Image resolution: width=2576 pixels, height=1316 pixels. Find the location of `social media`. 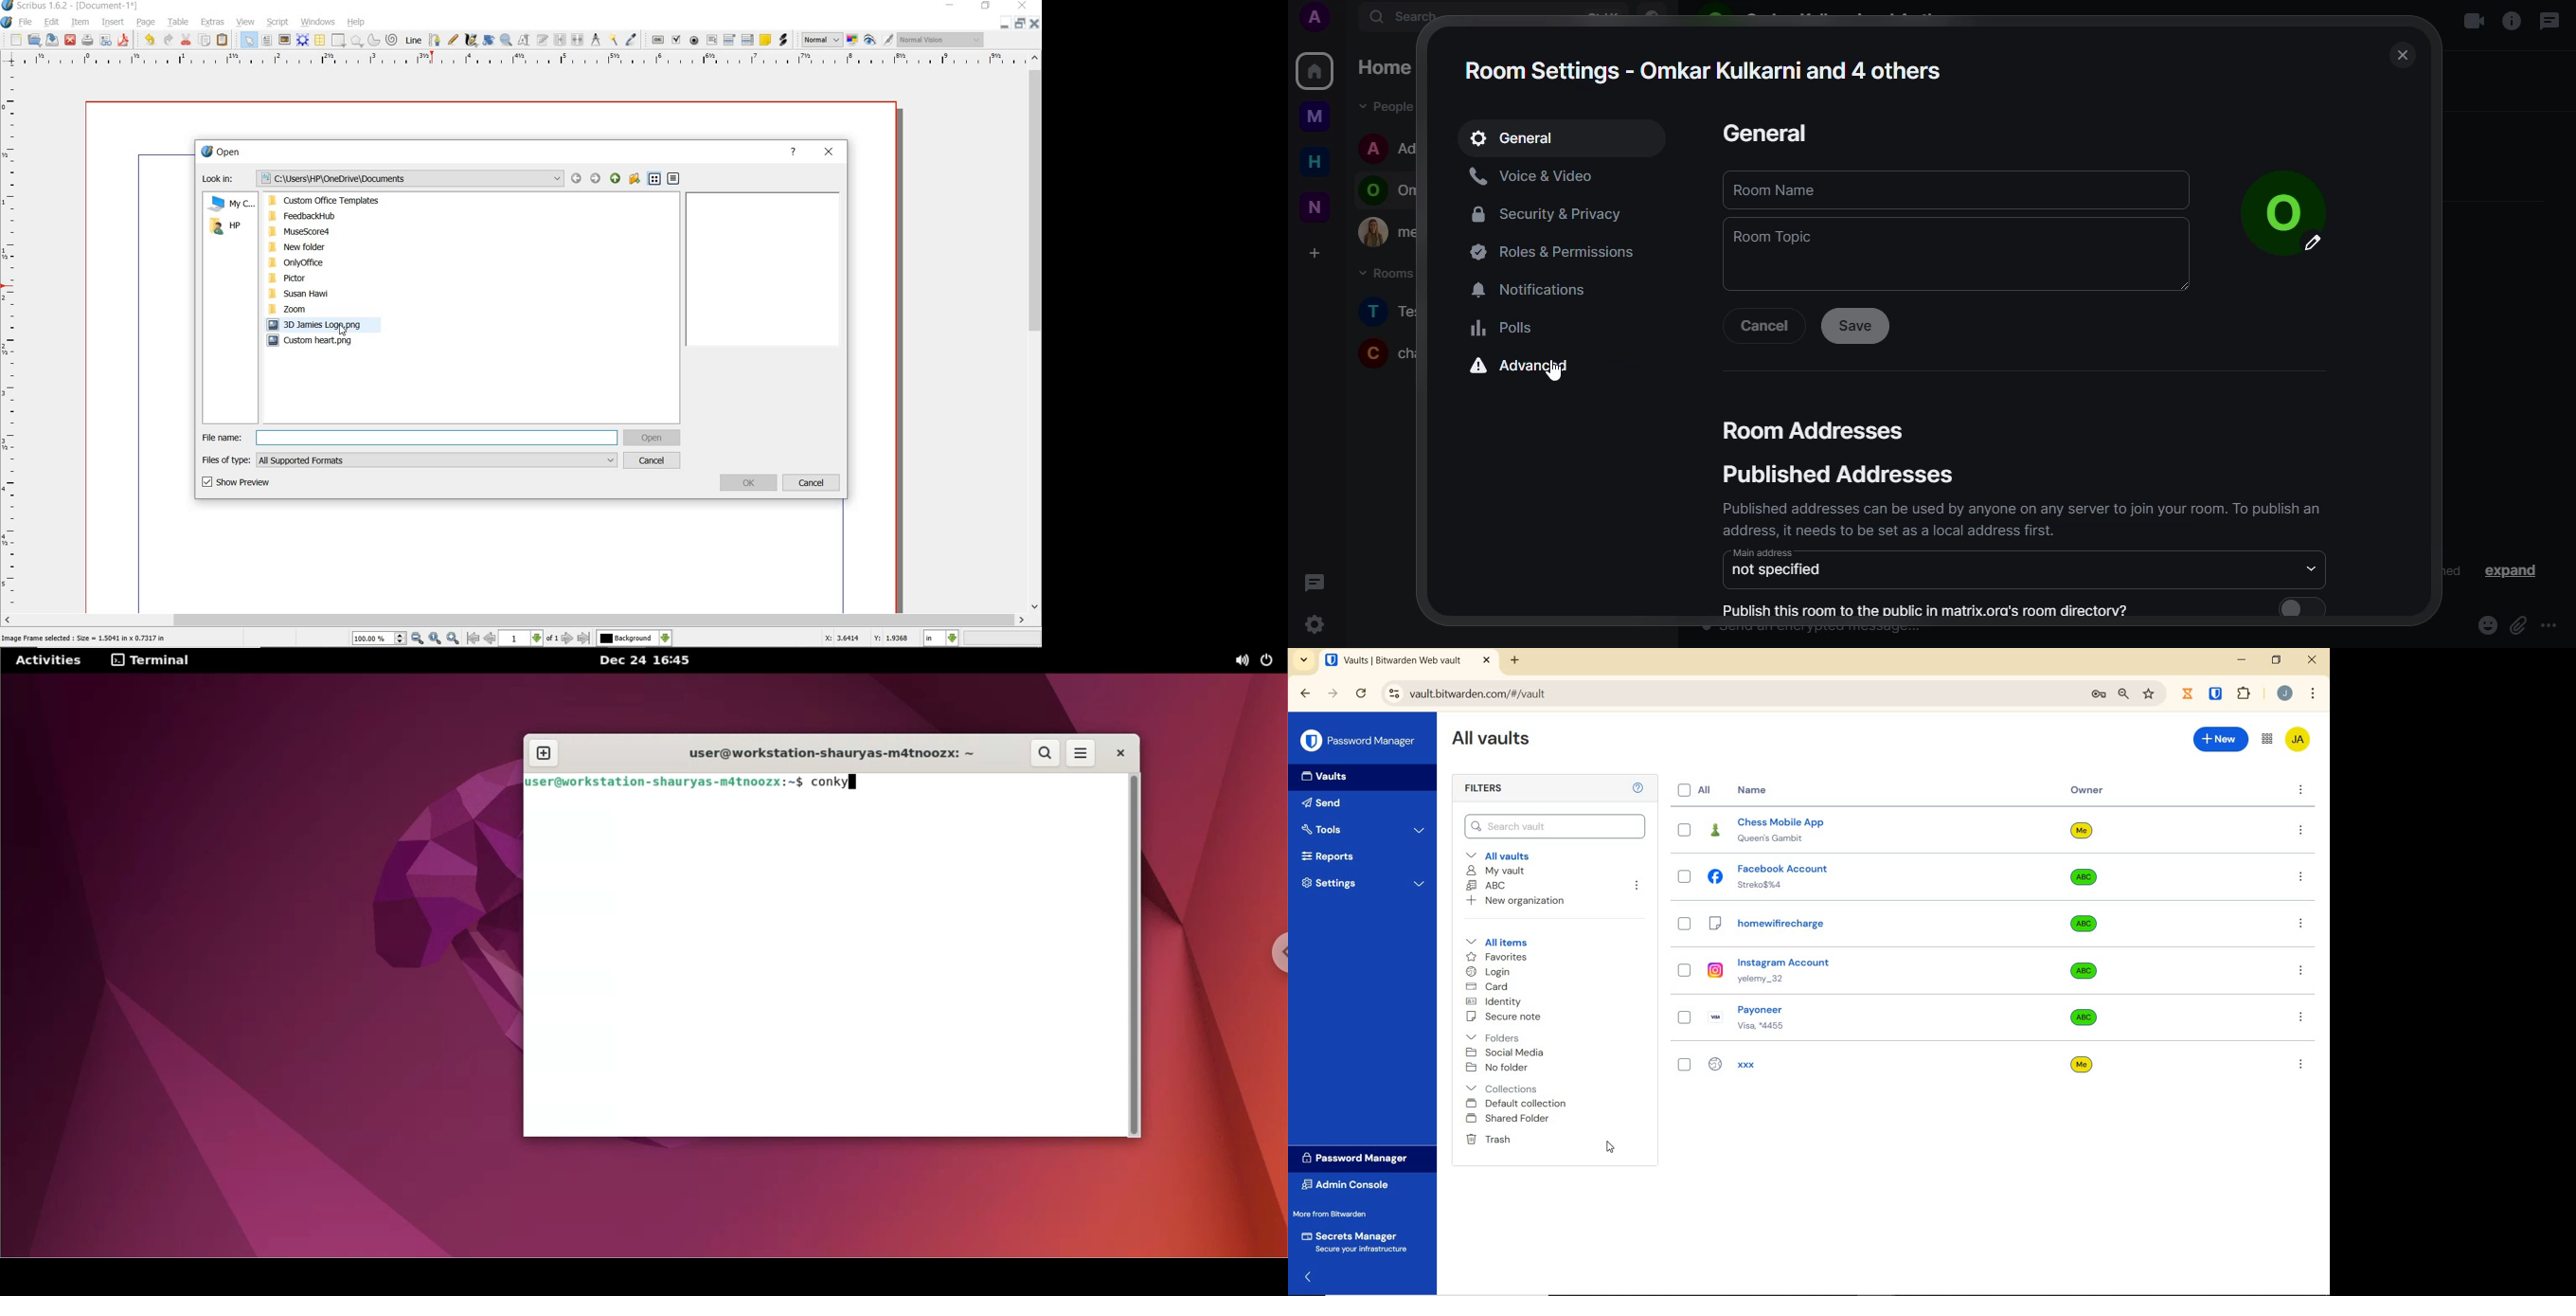

social media is located at coordinates (1509, 1053).